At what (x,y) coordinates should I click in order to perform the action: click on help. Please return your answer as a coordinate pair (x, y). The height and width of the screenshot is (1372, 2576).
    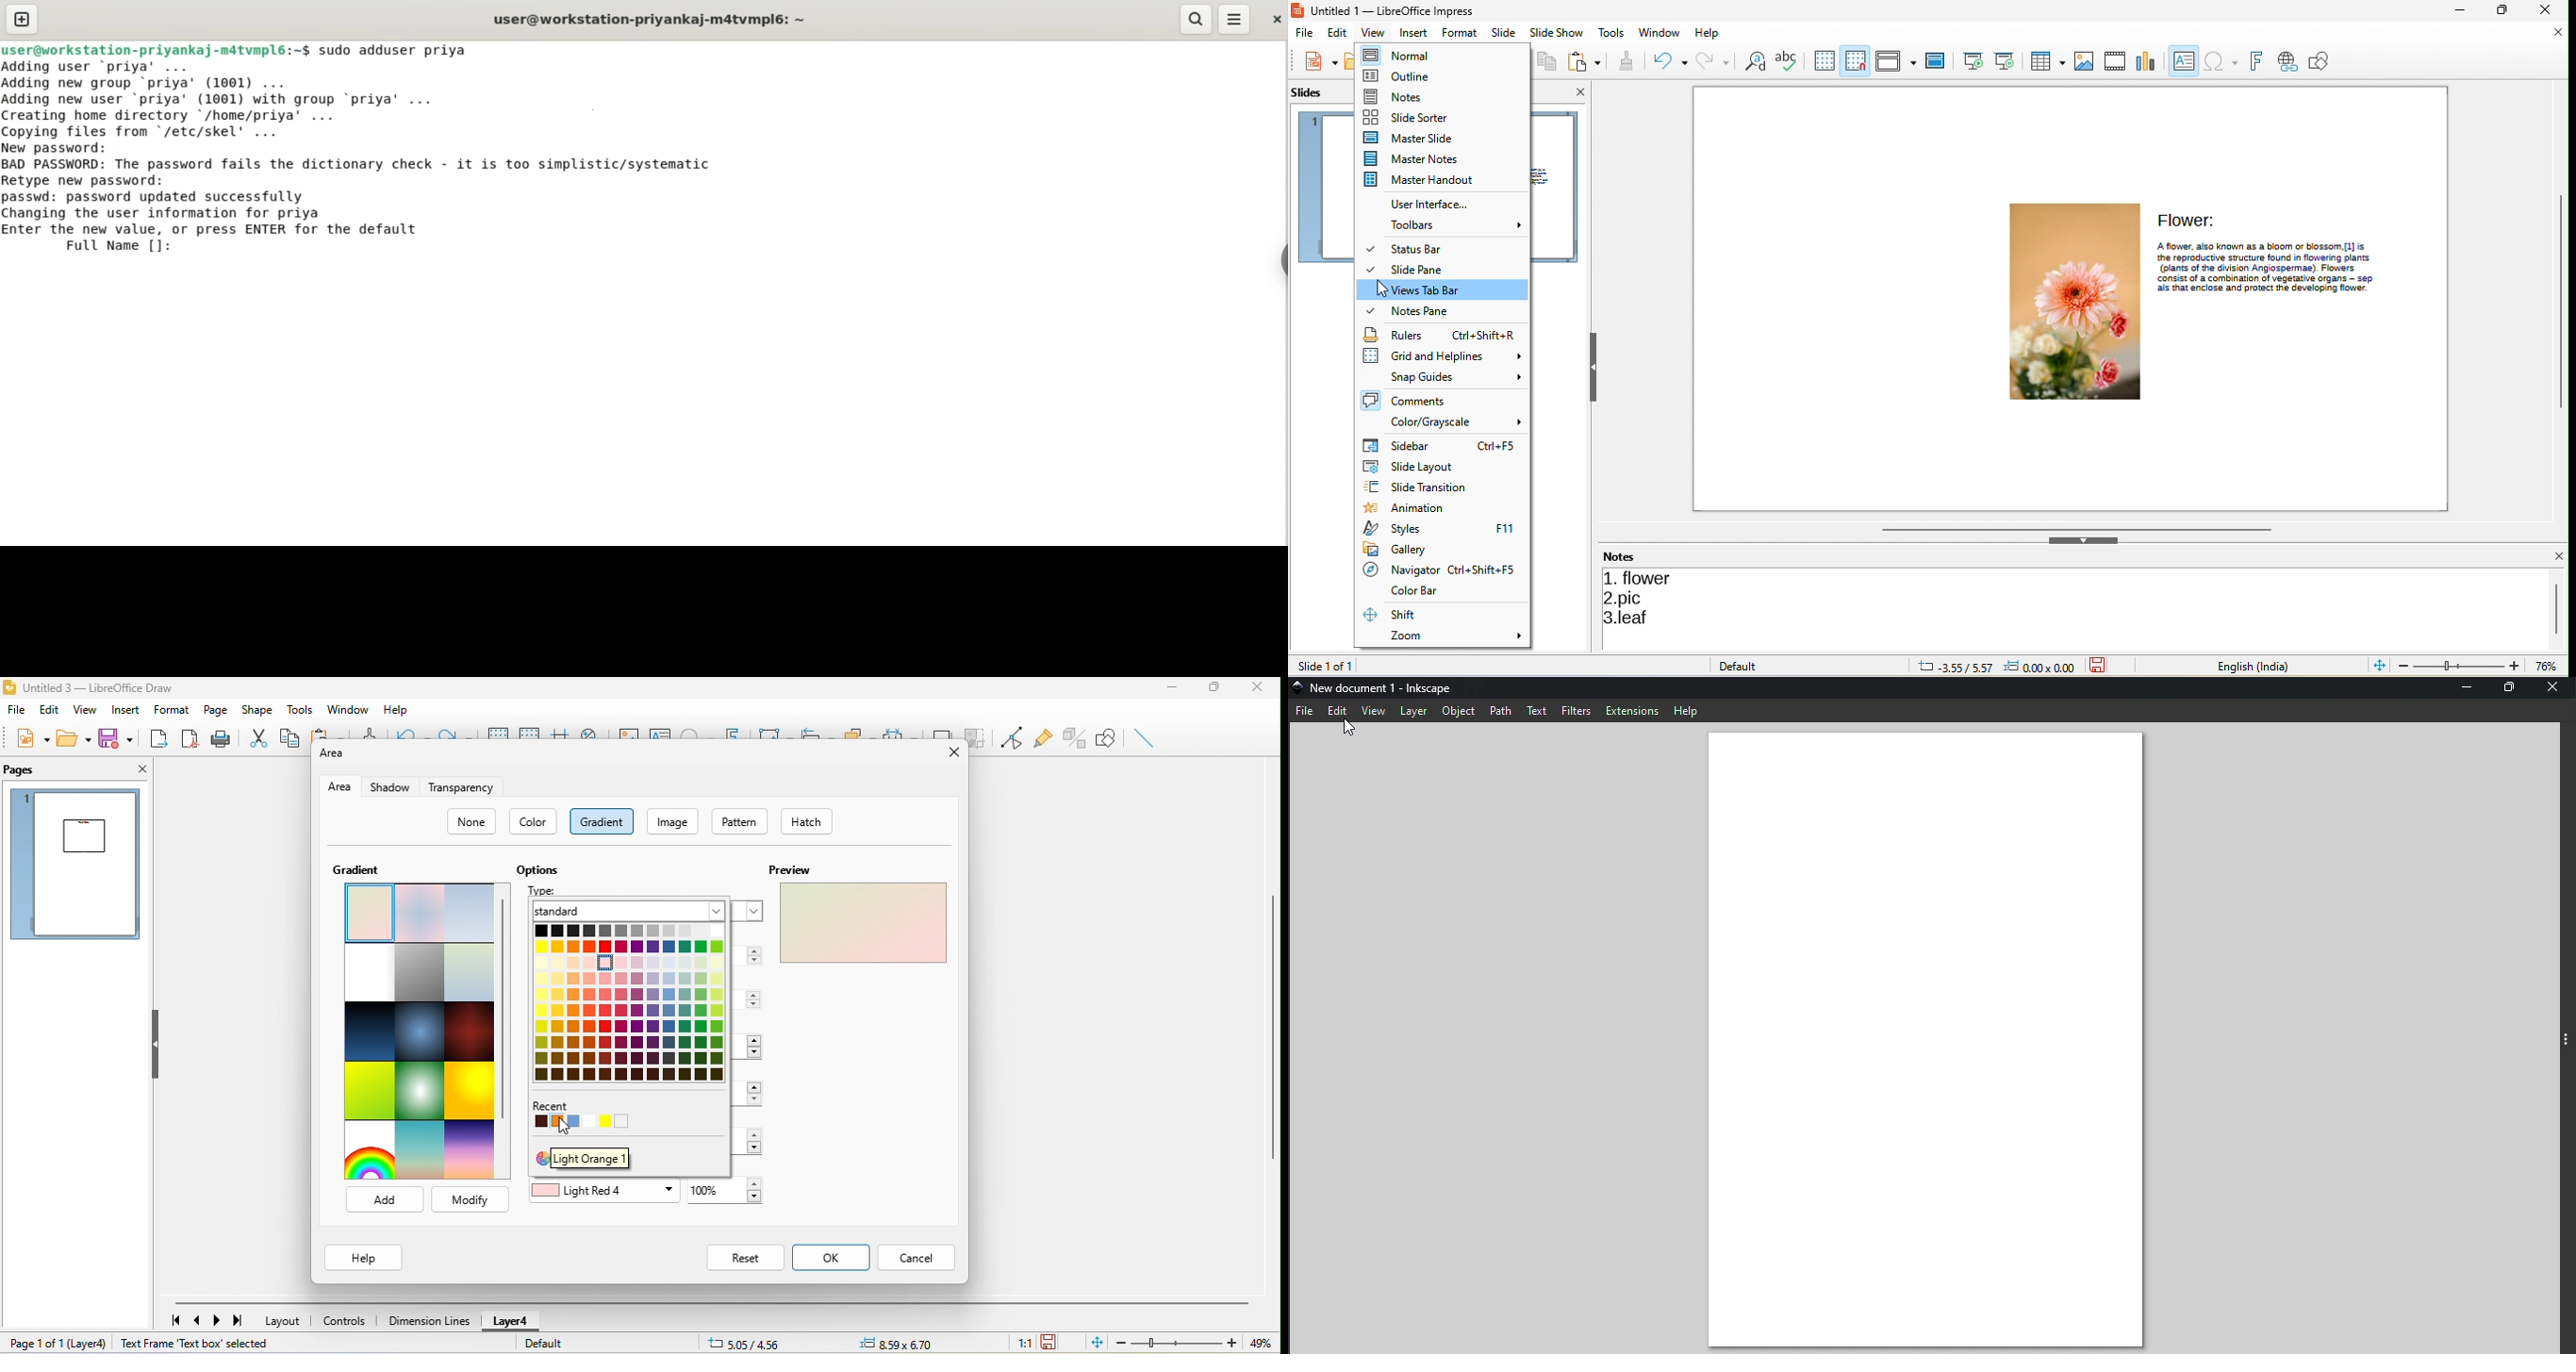
    Looking at the image, I should click on (1710, 32).